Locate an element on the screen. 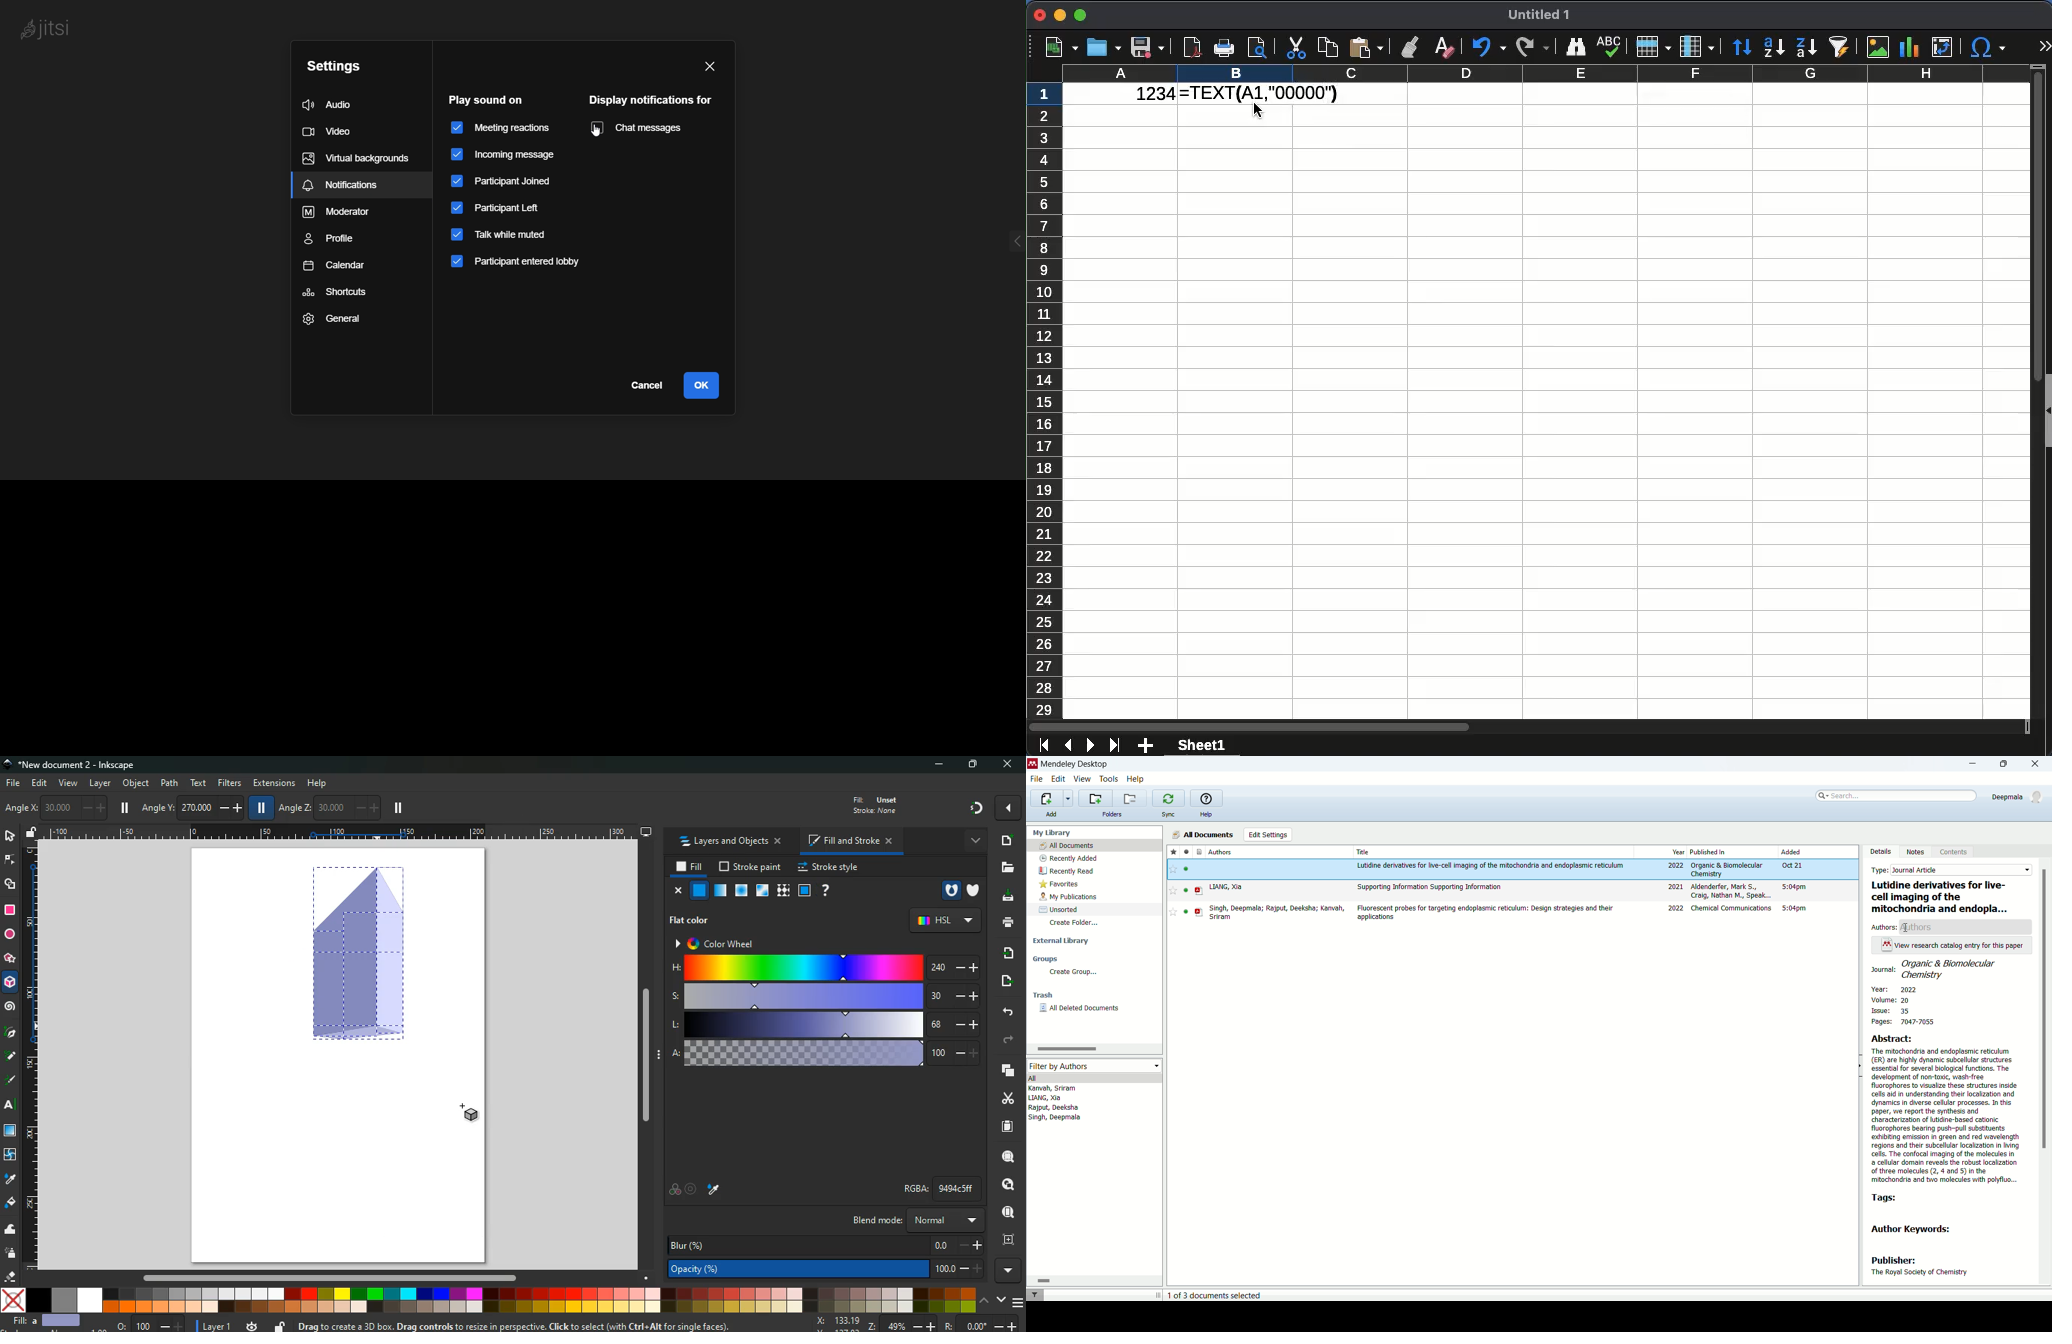 The width and height of the screenshot is (2072, 1344). online help guide for mendeley is located at coordinates (1207, 798).